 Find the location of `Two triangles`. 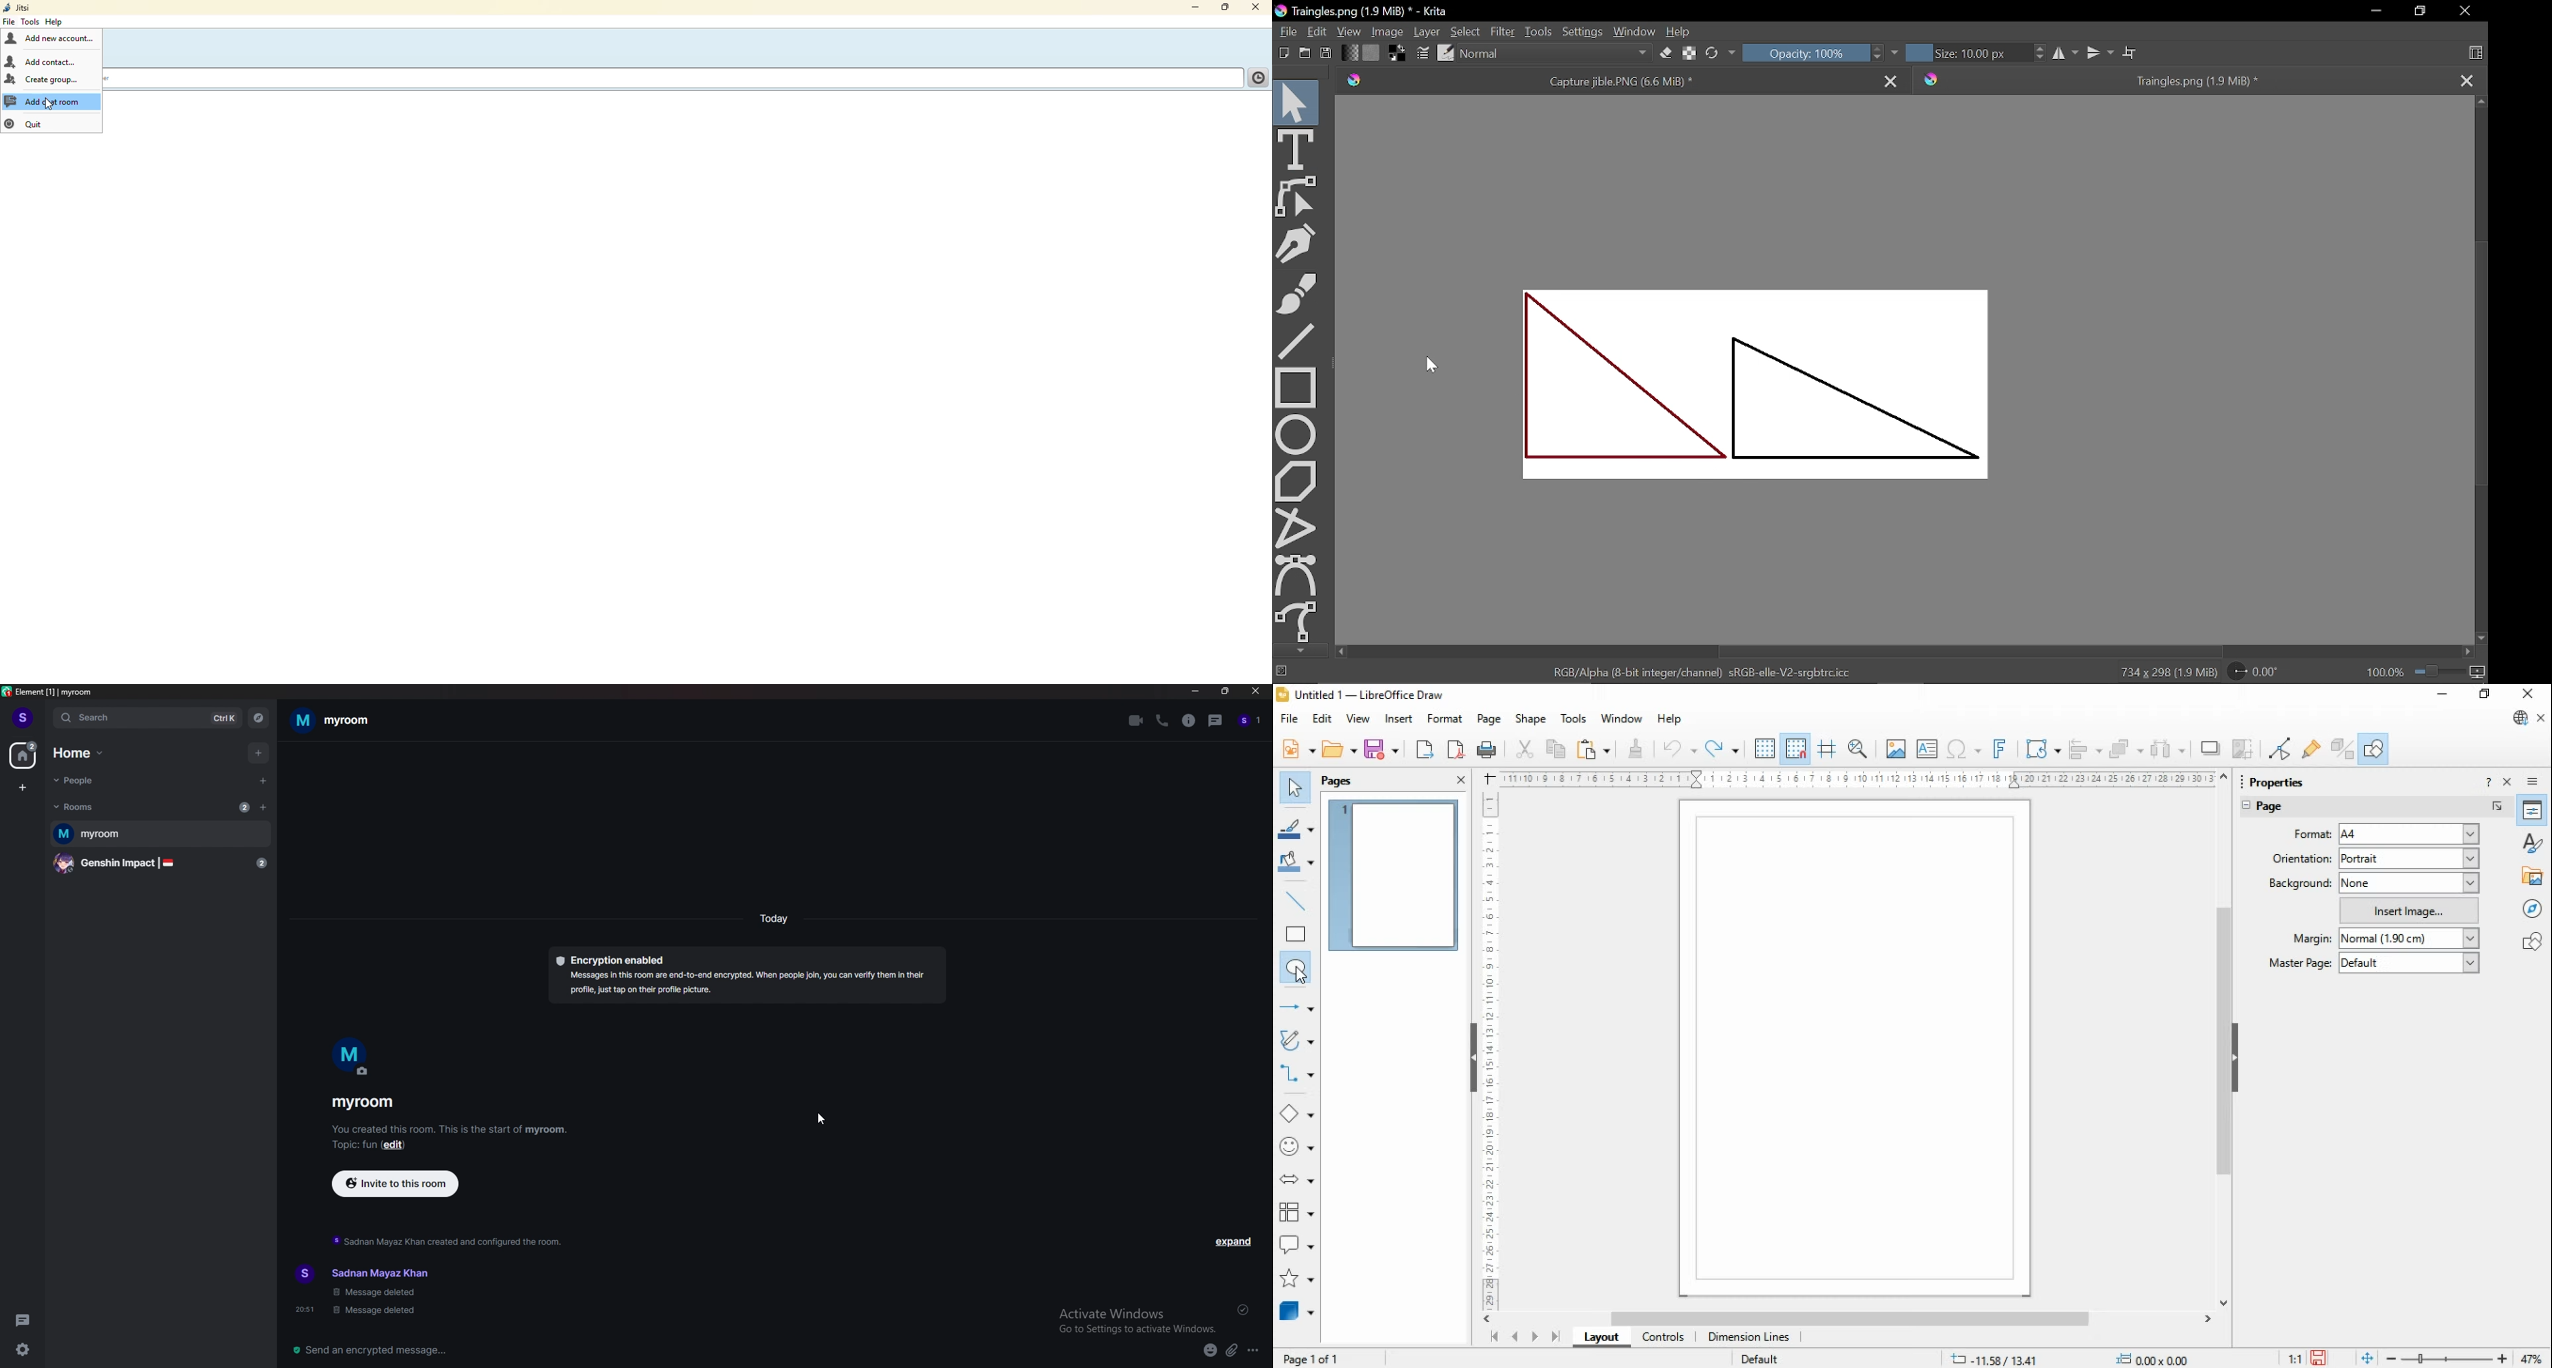

Two triangles is located at coordinates (1756, 384).